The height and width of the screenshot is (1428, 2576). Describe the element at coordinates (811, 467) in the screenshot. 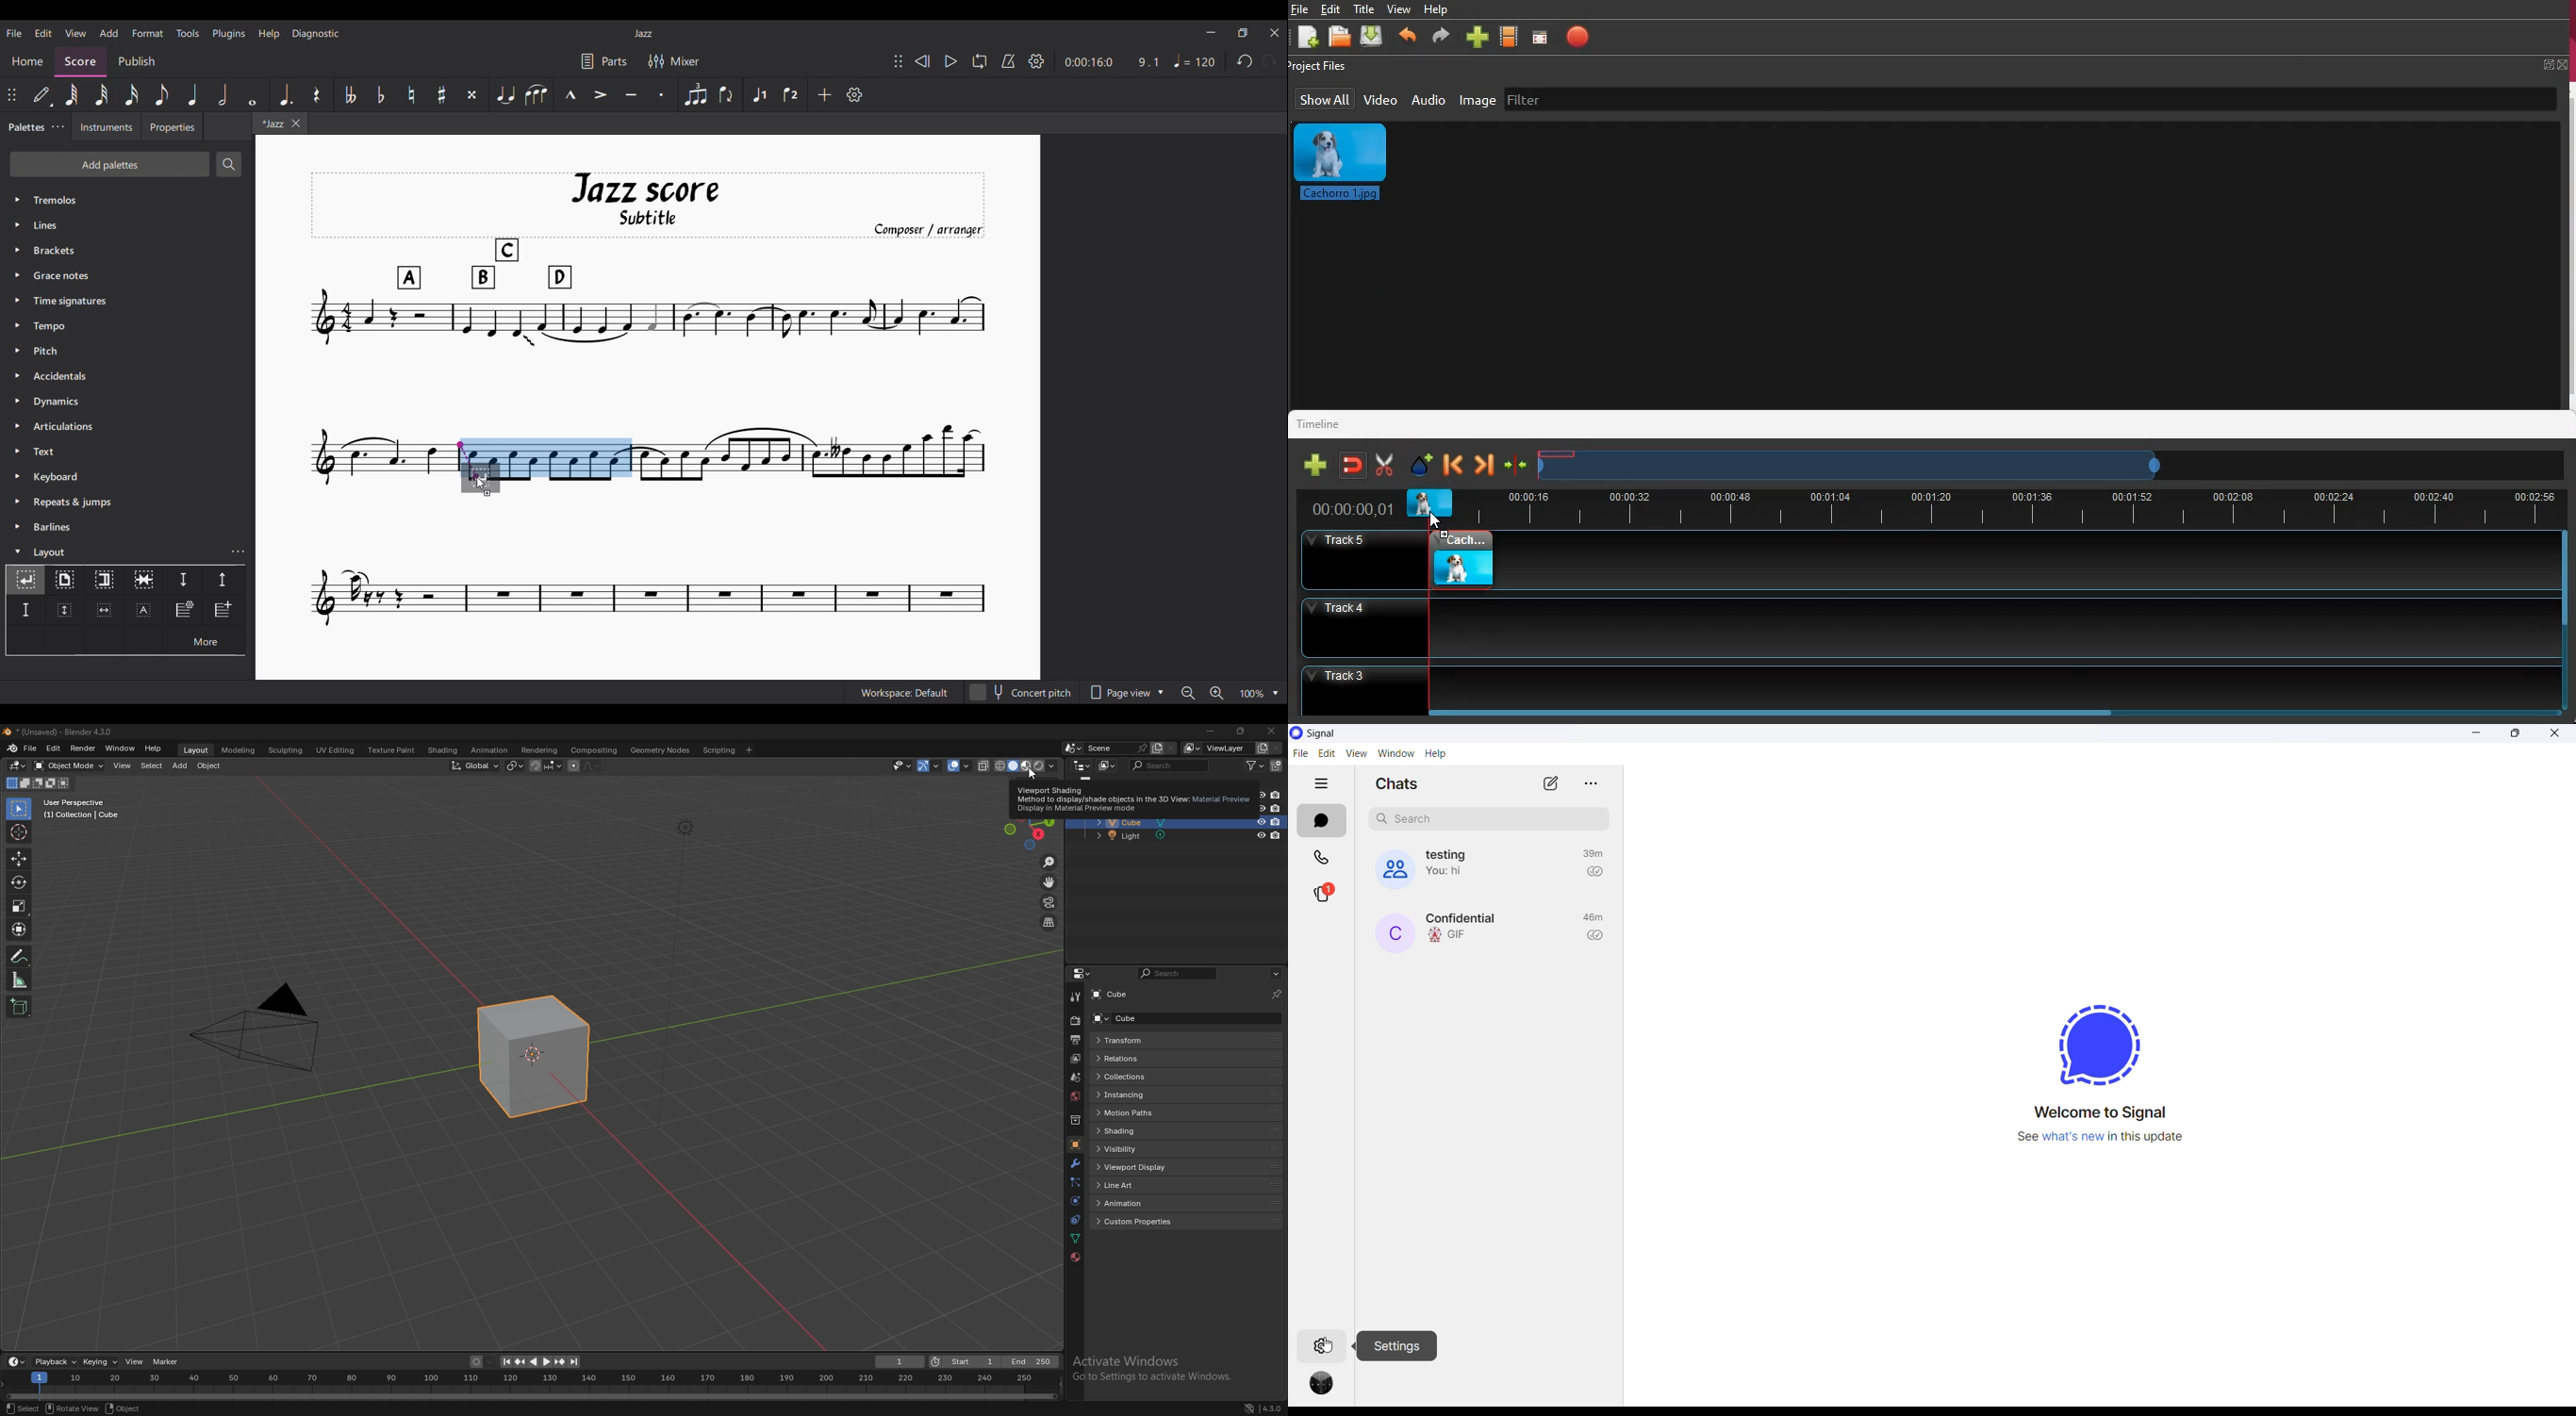

I see `Current score` at that location.